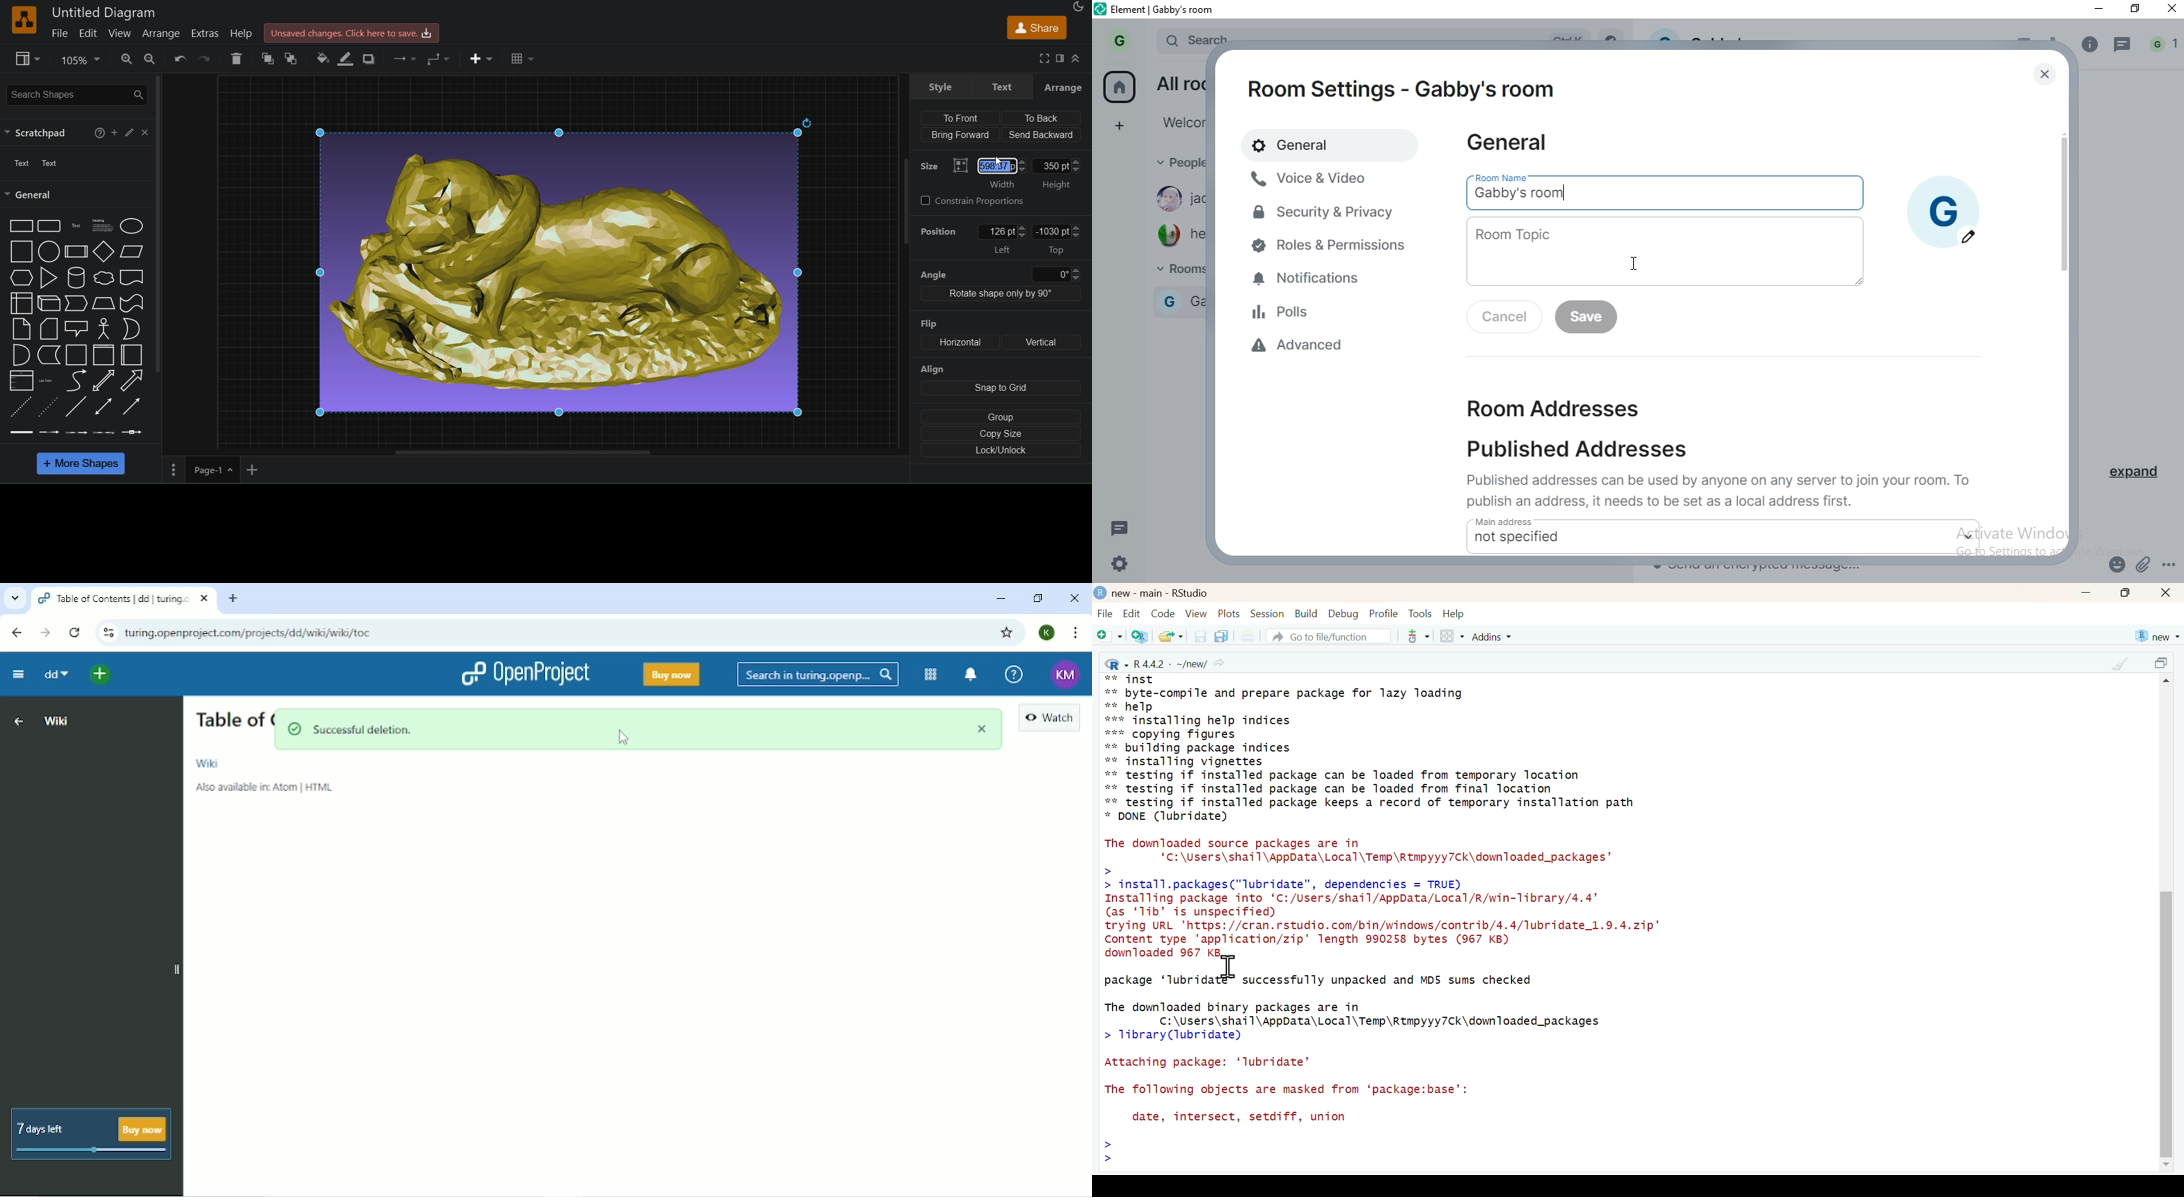  What do you see at coordinates (403, 60) in the screenshot?
I see `waypoints` at bounding box center [403, 60].